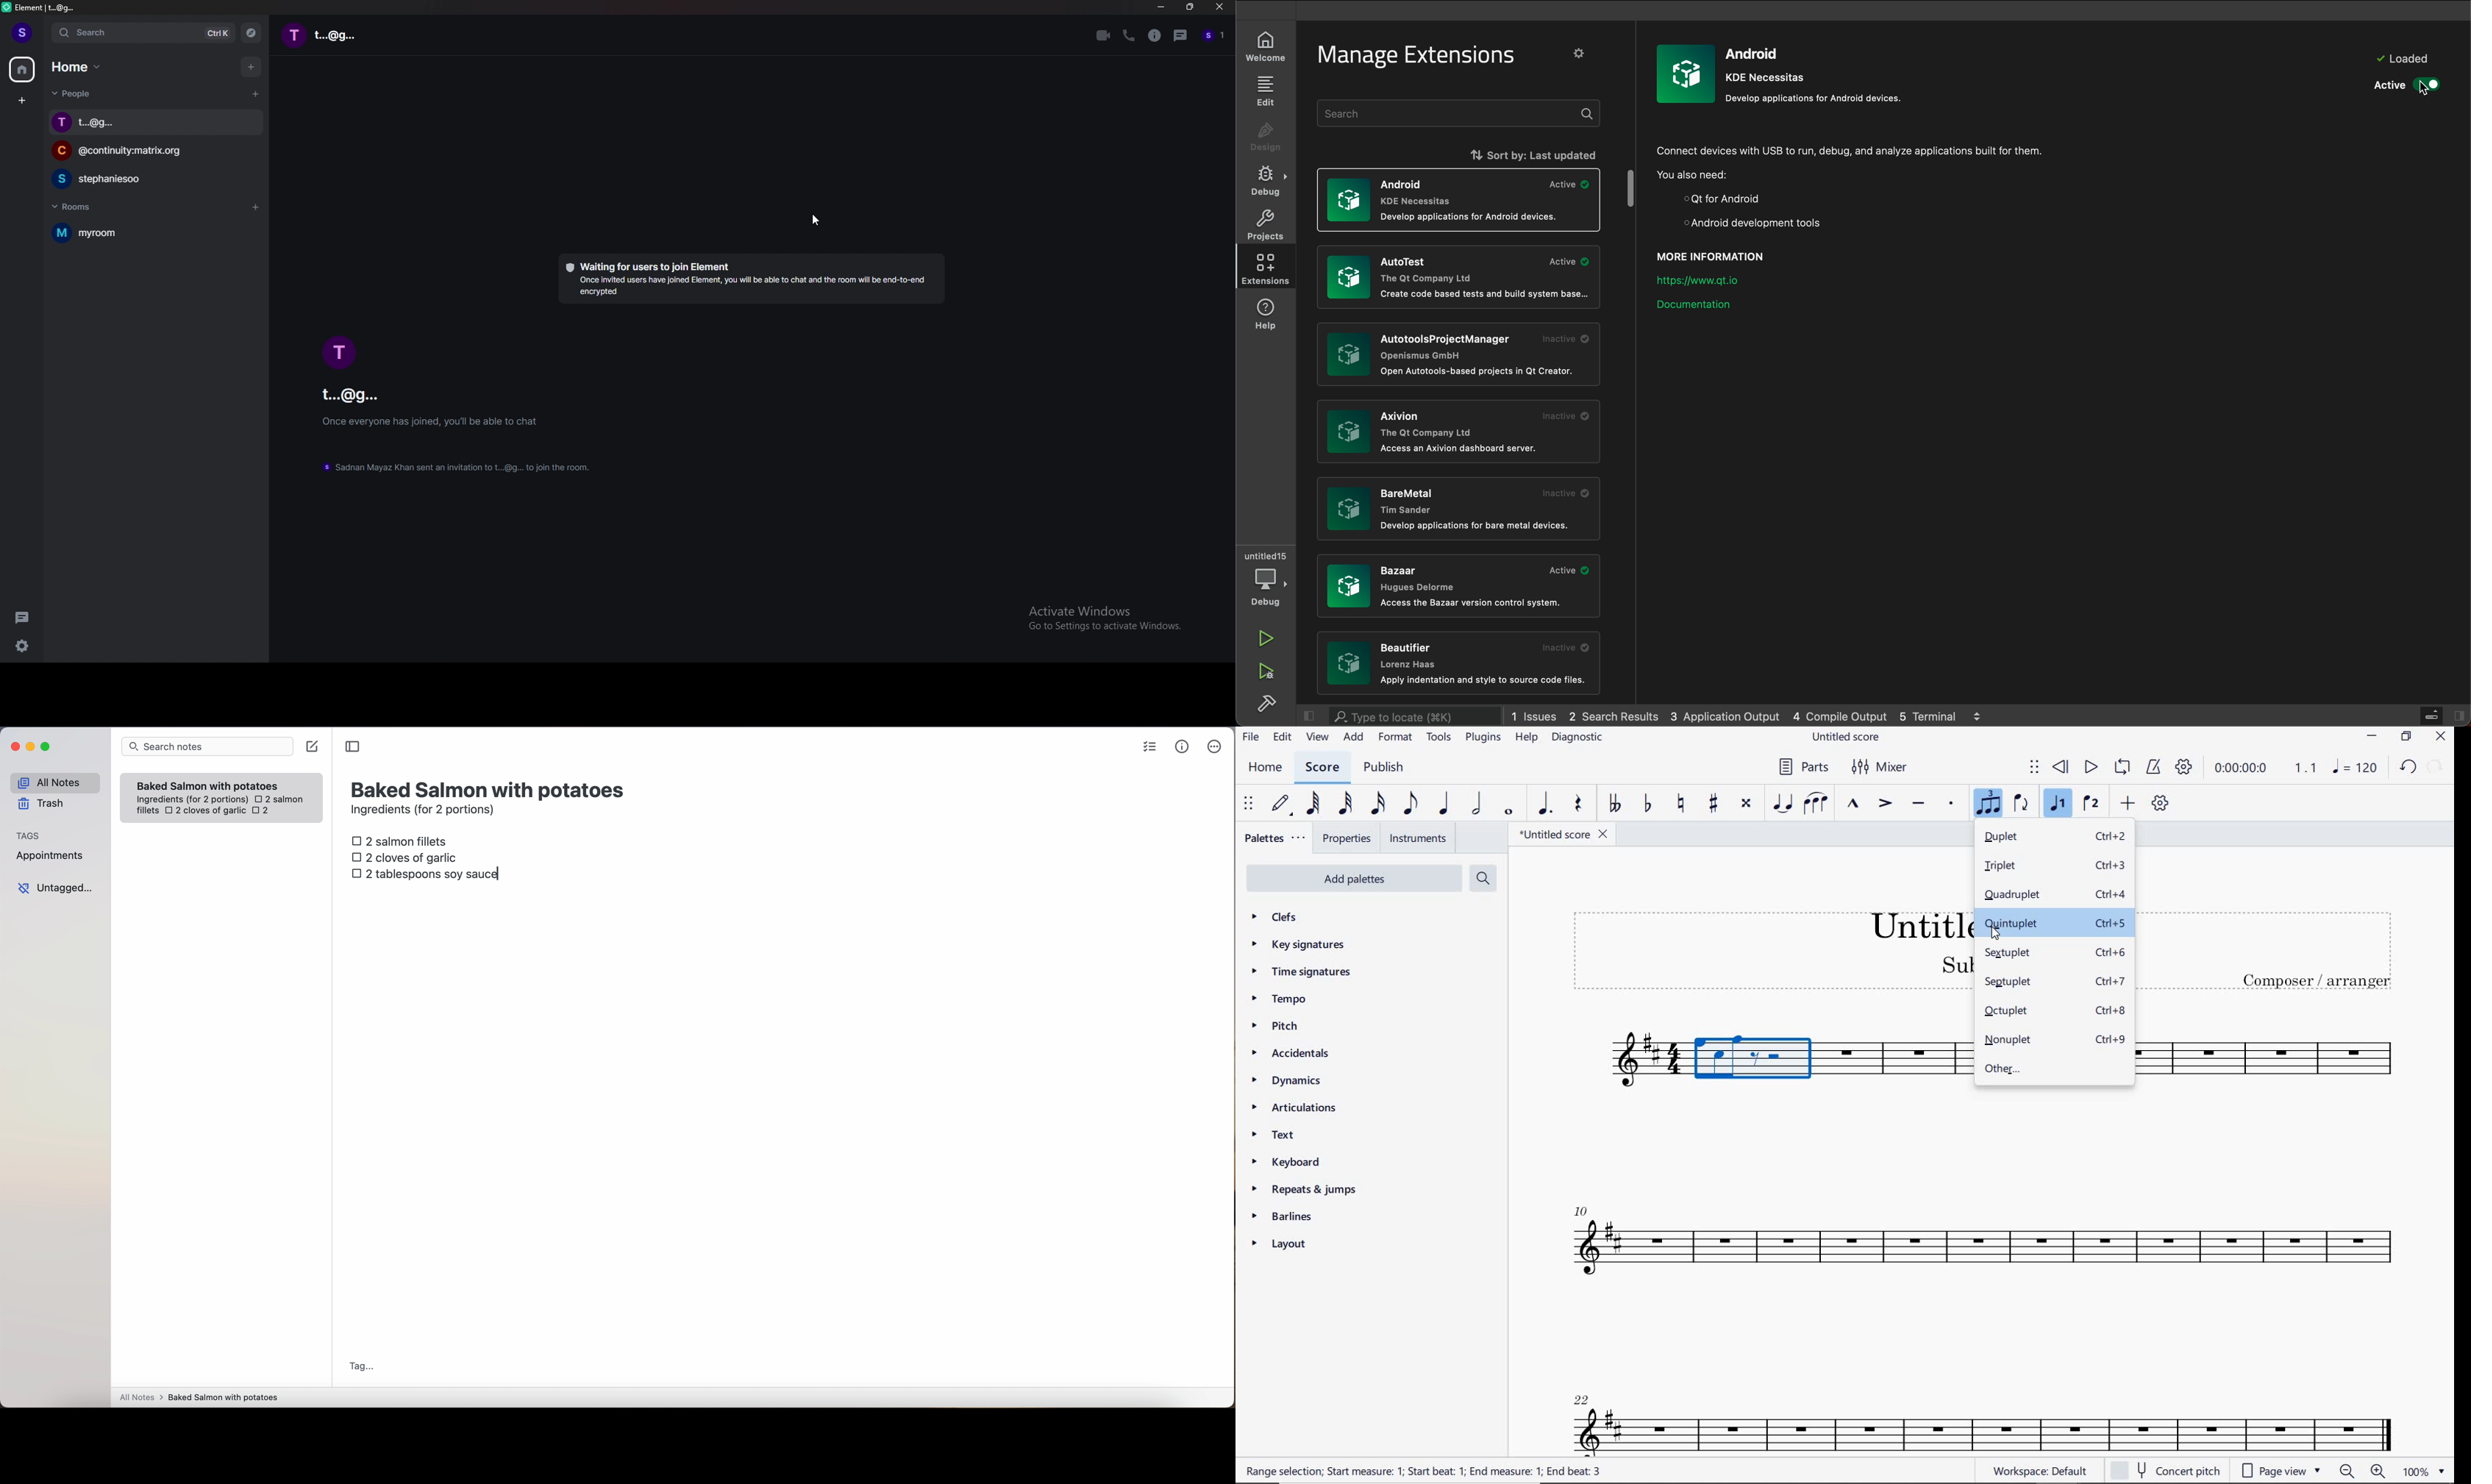 This screenshot has height=1484, width=2492. I want to click on welcome, so click(1266, 48).